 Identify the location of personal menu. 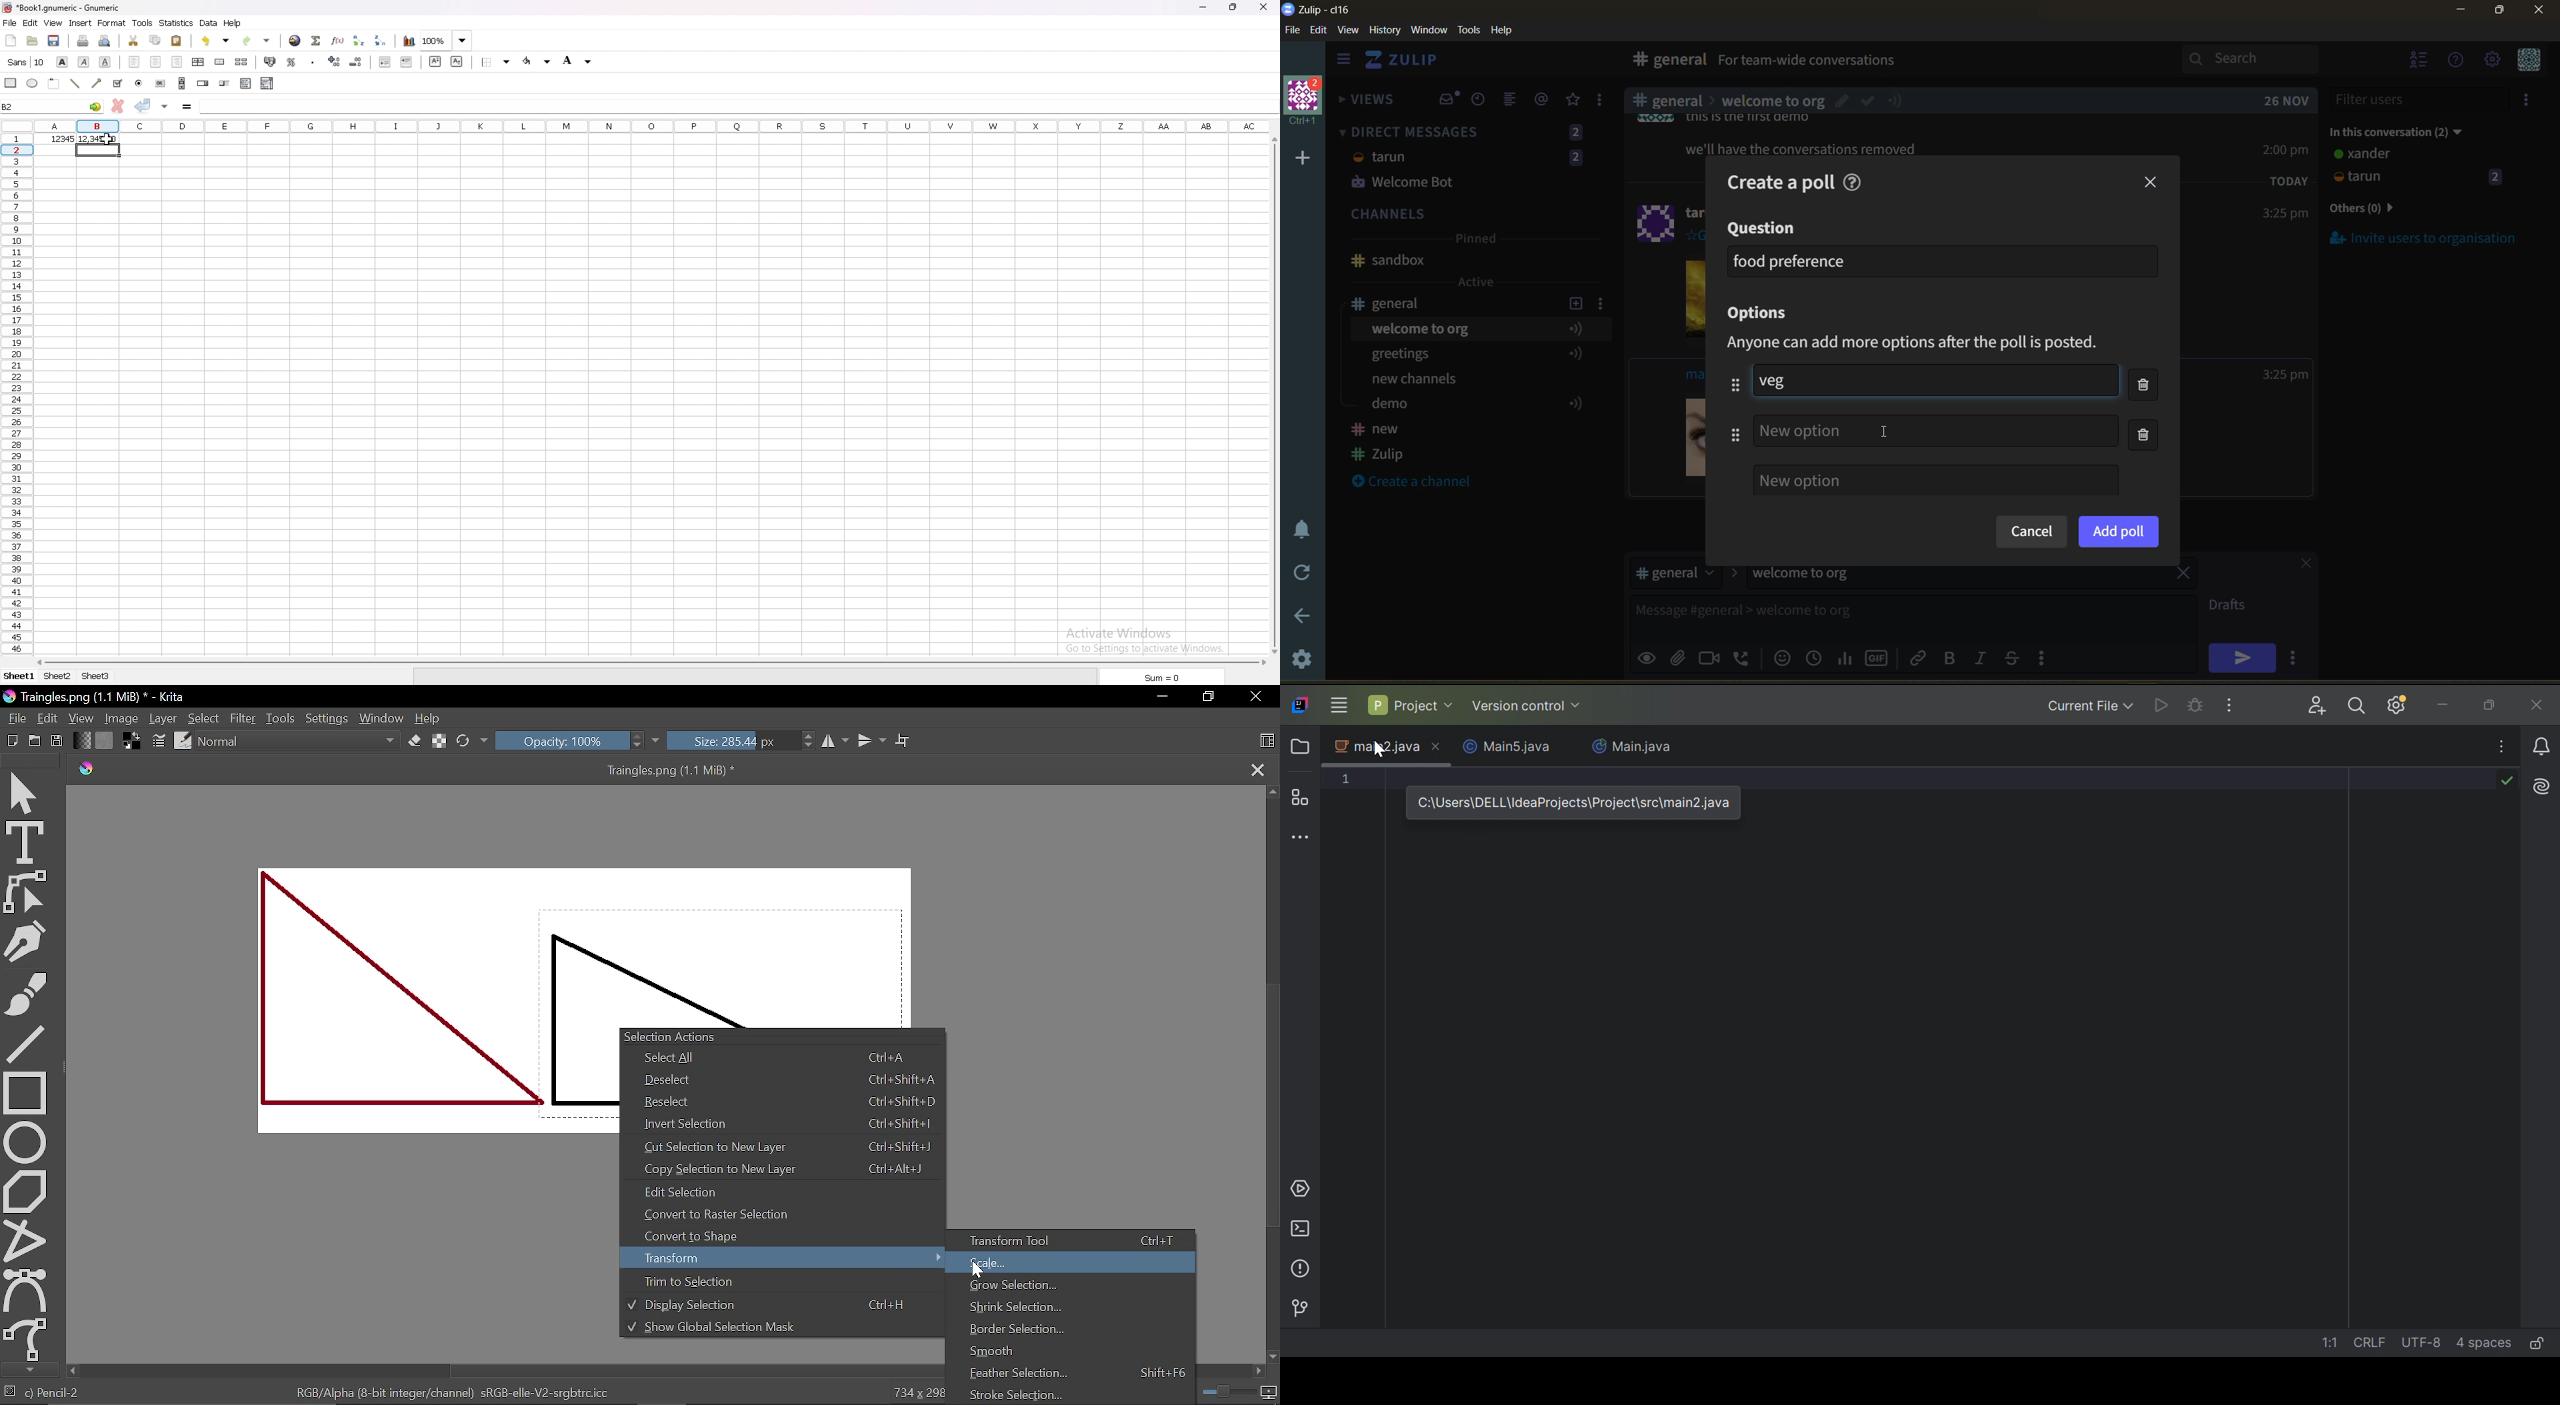
(2527, 61).